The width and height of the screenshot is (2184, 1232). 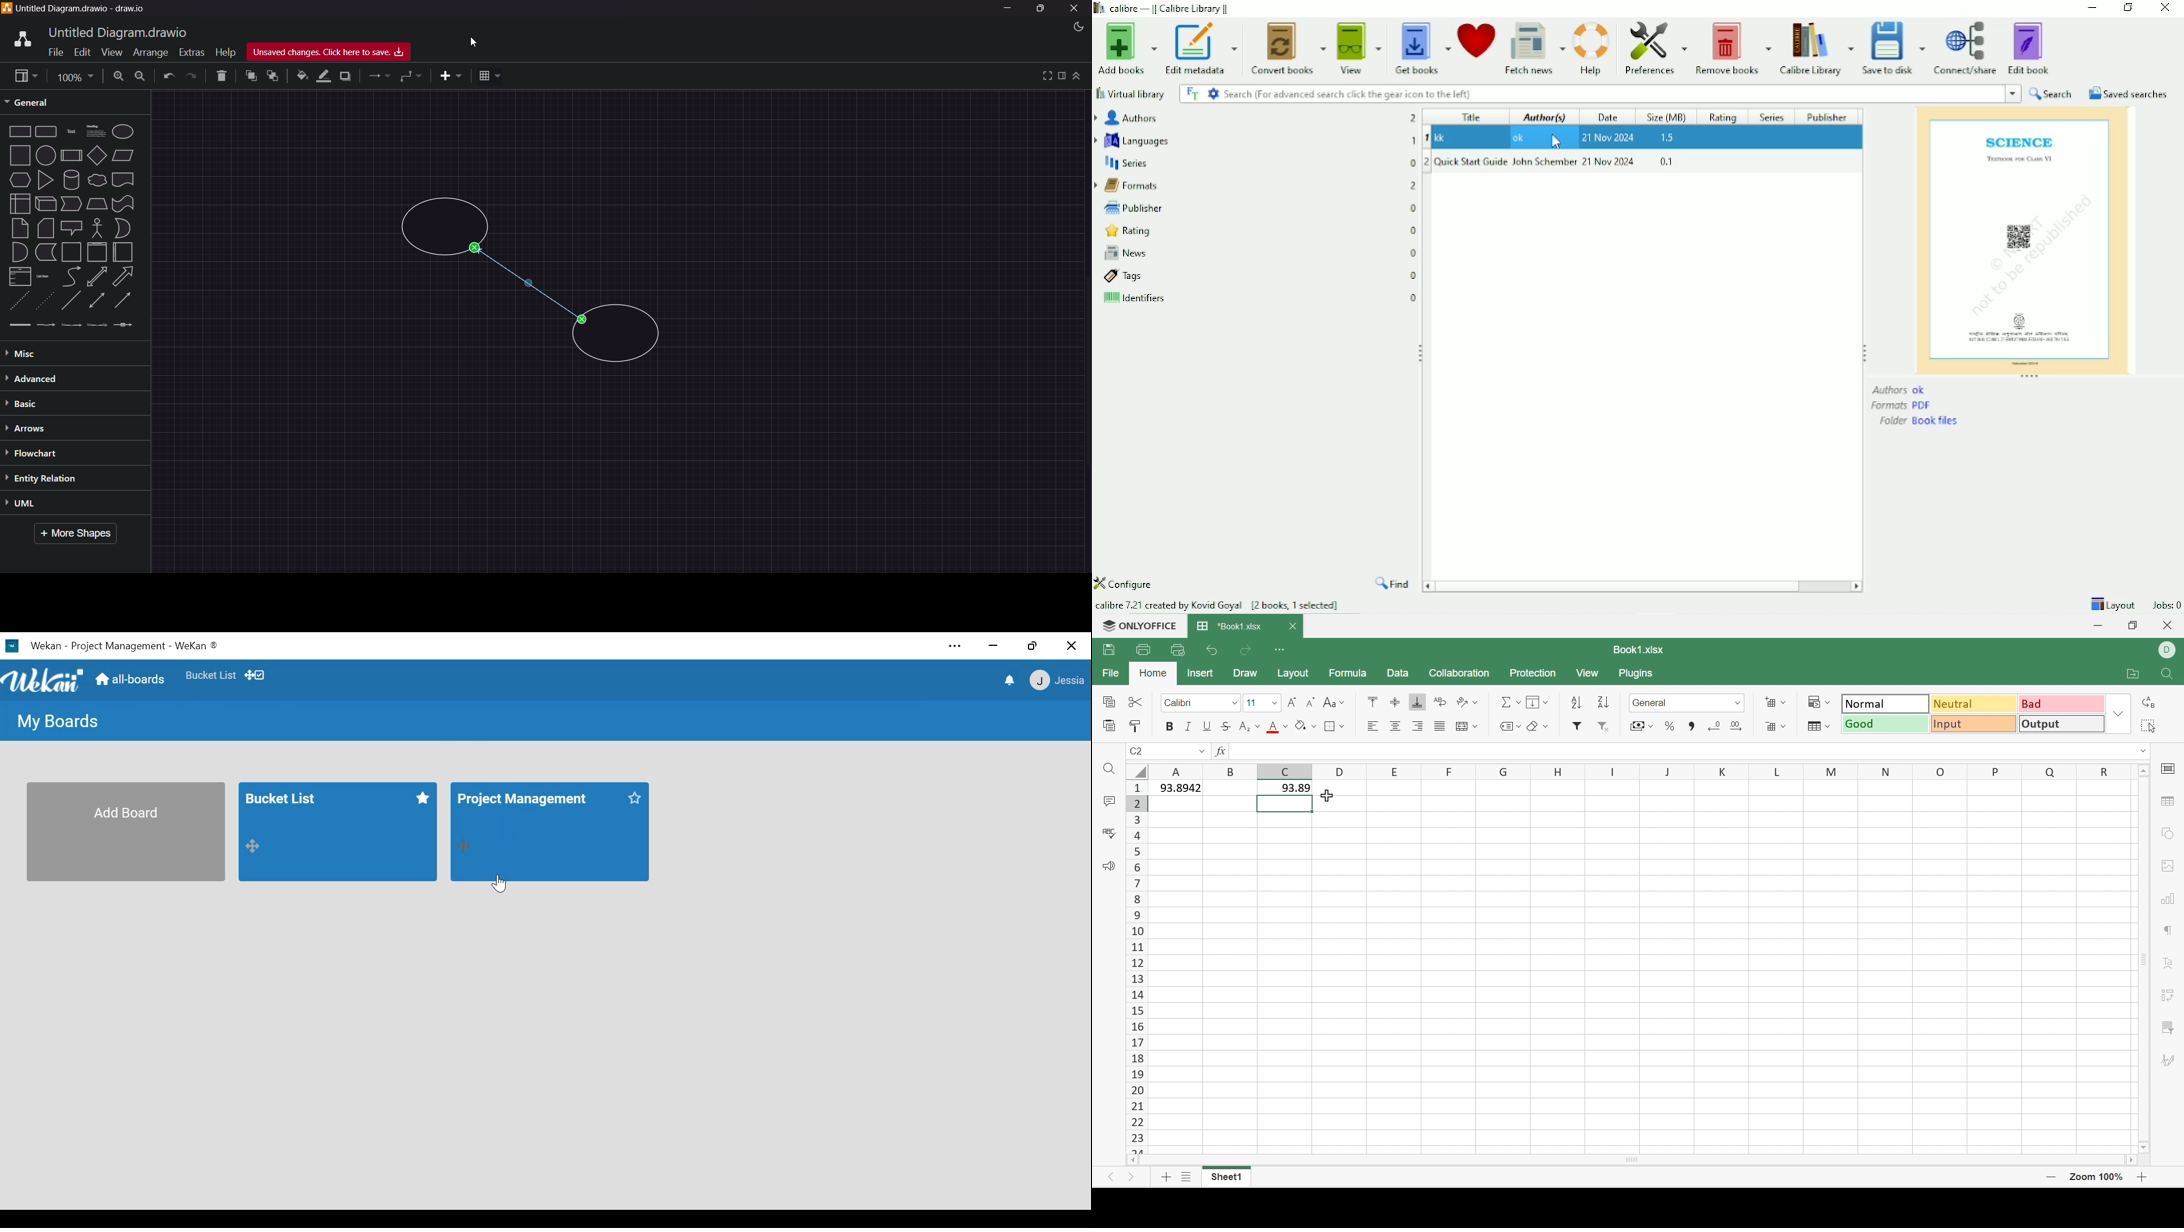 I want to click on Decrease decimal, so click(x=1713, y=724).